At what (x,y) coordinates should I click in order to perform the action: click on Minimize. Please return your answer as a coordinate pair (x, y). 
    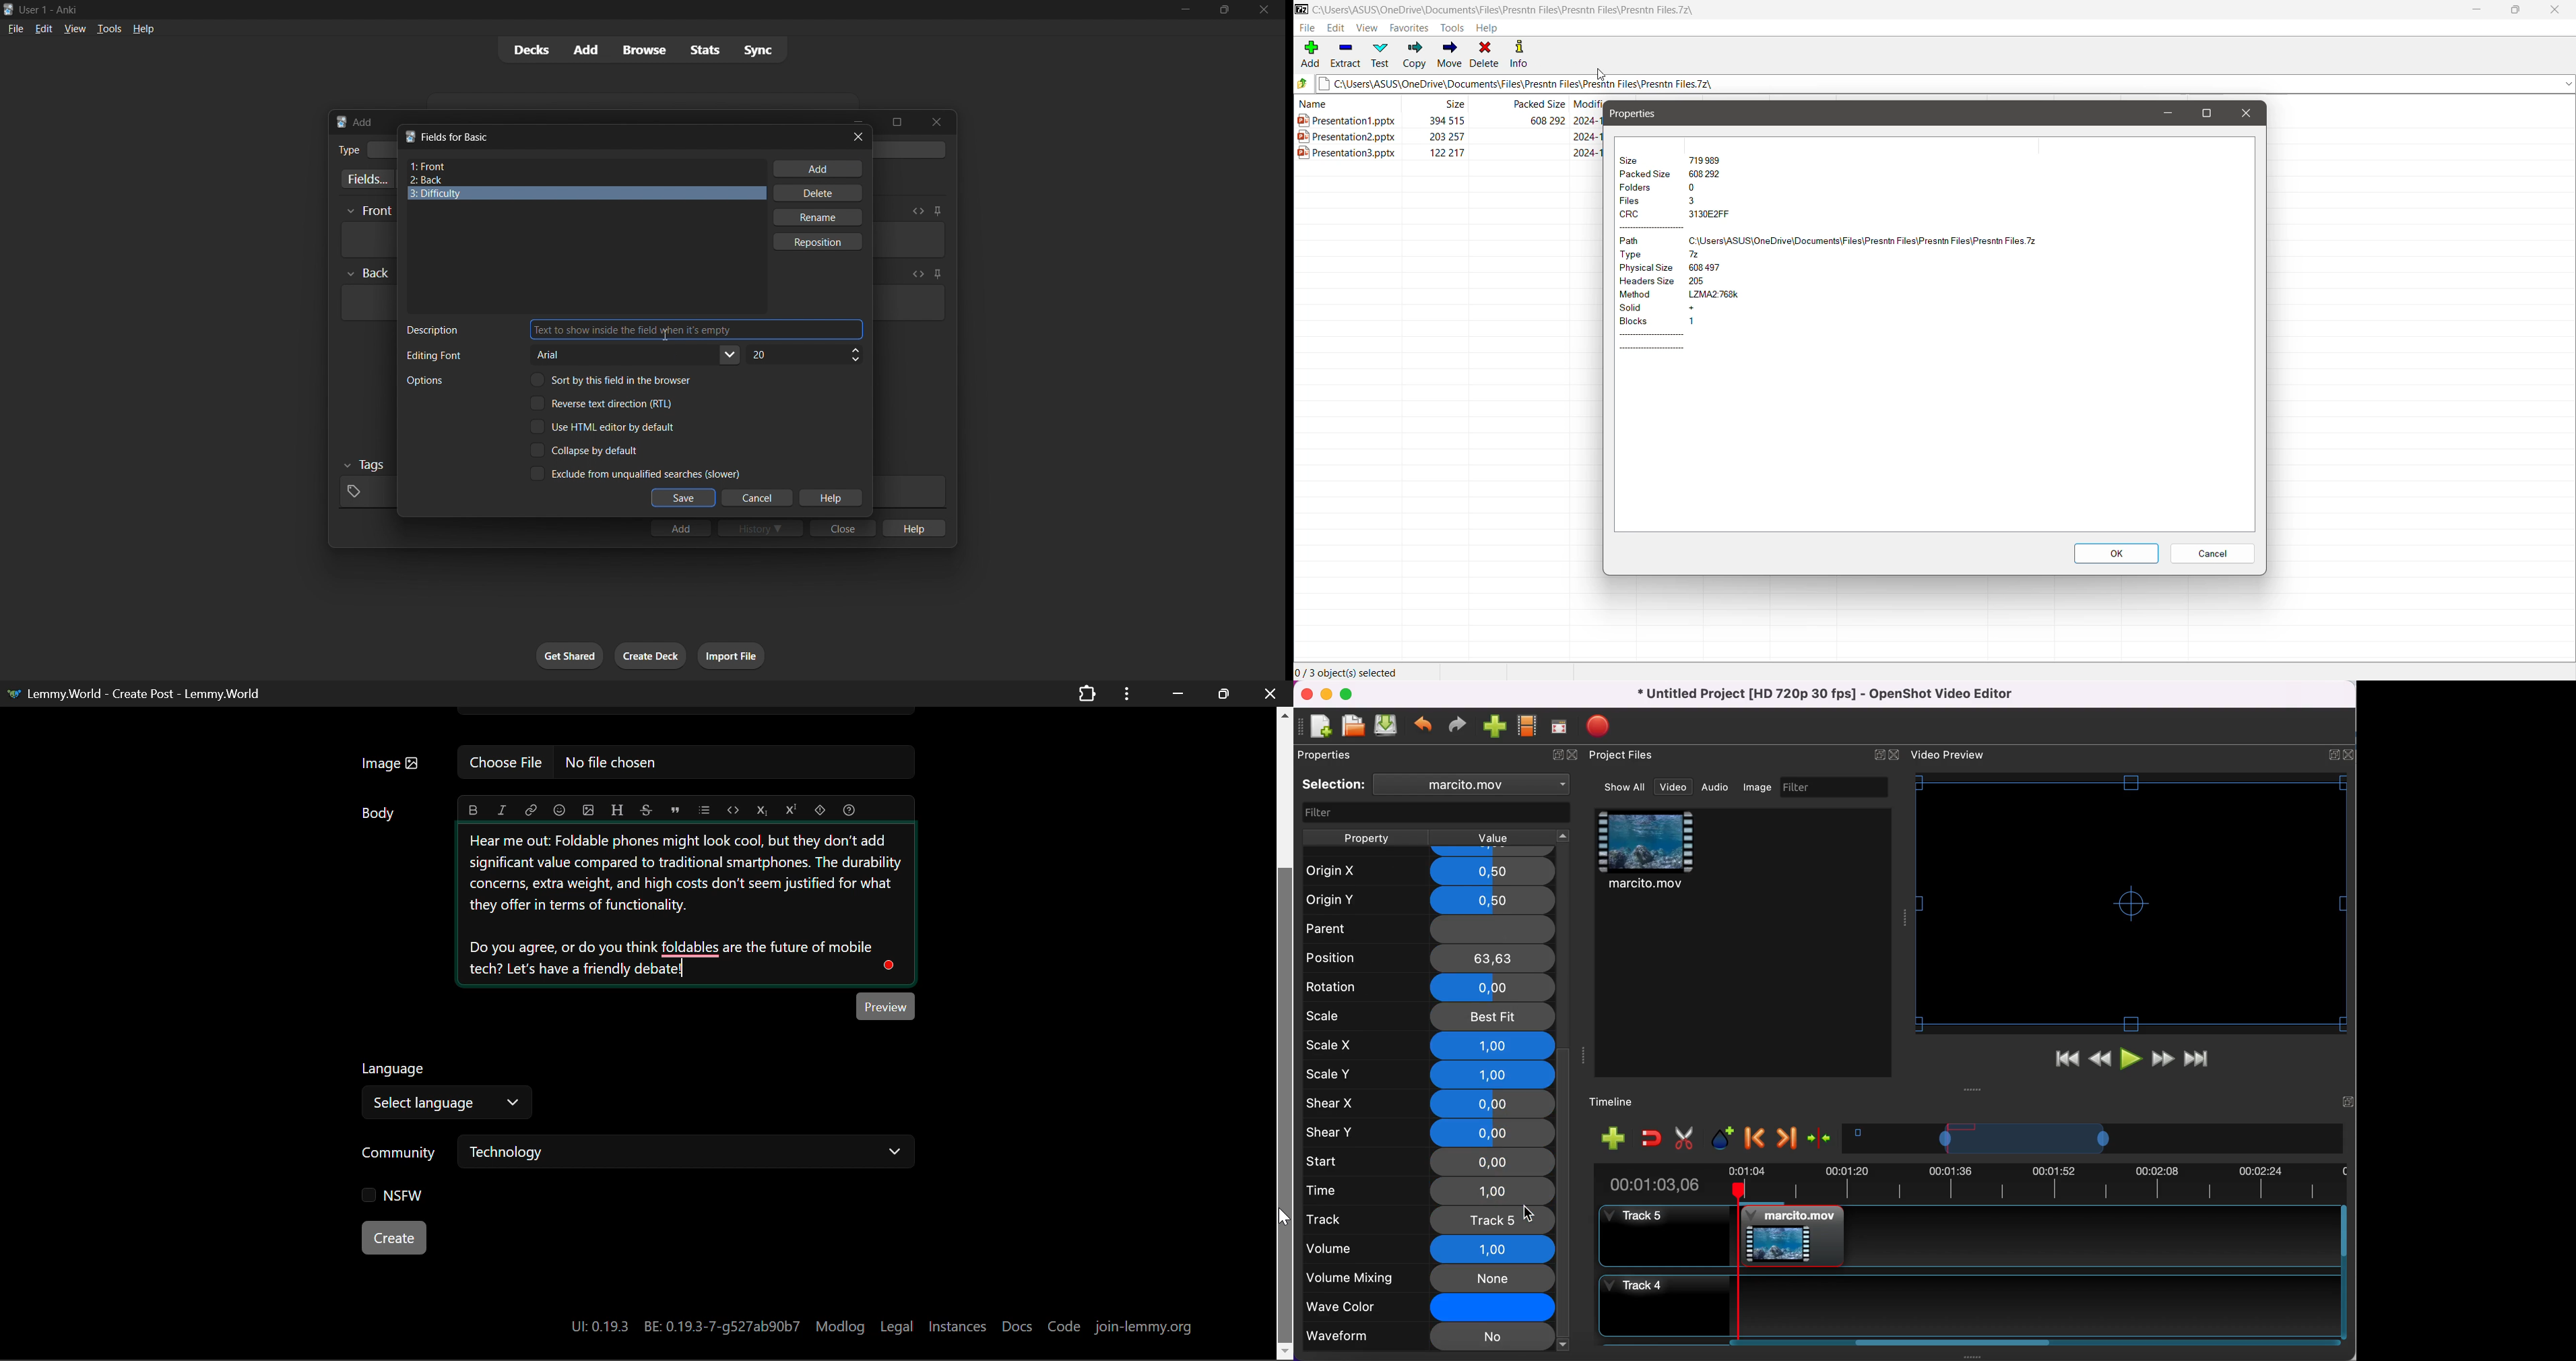
    Looking at the image, I should click on (2170, 113).